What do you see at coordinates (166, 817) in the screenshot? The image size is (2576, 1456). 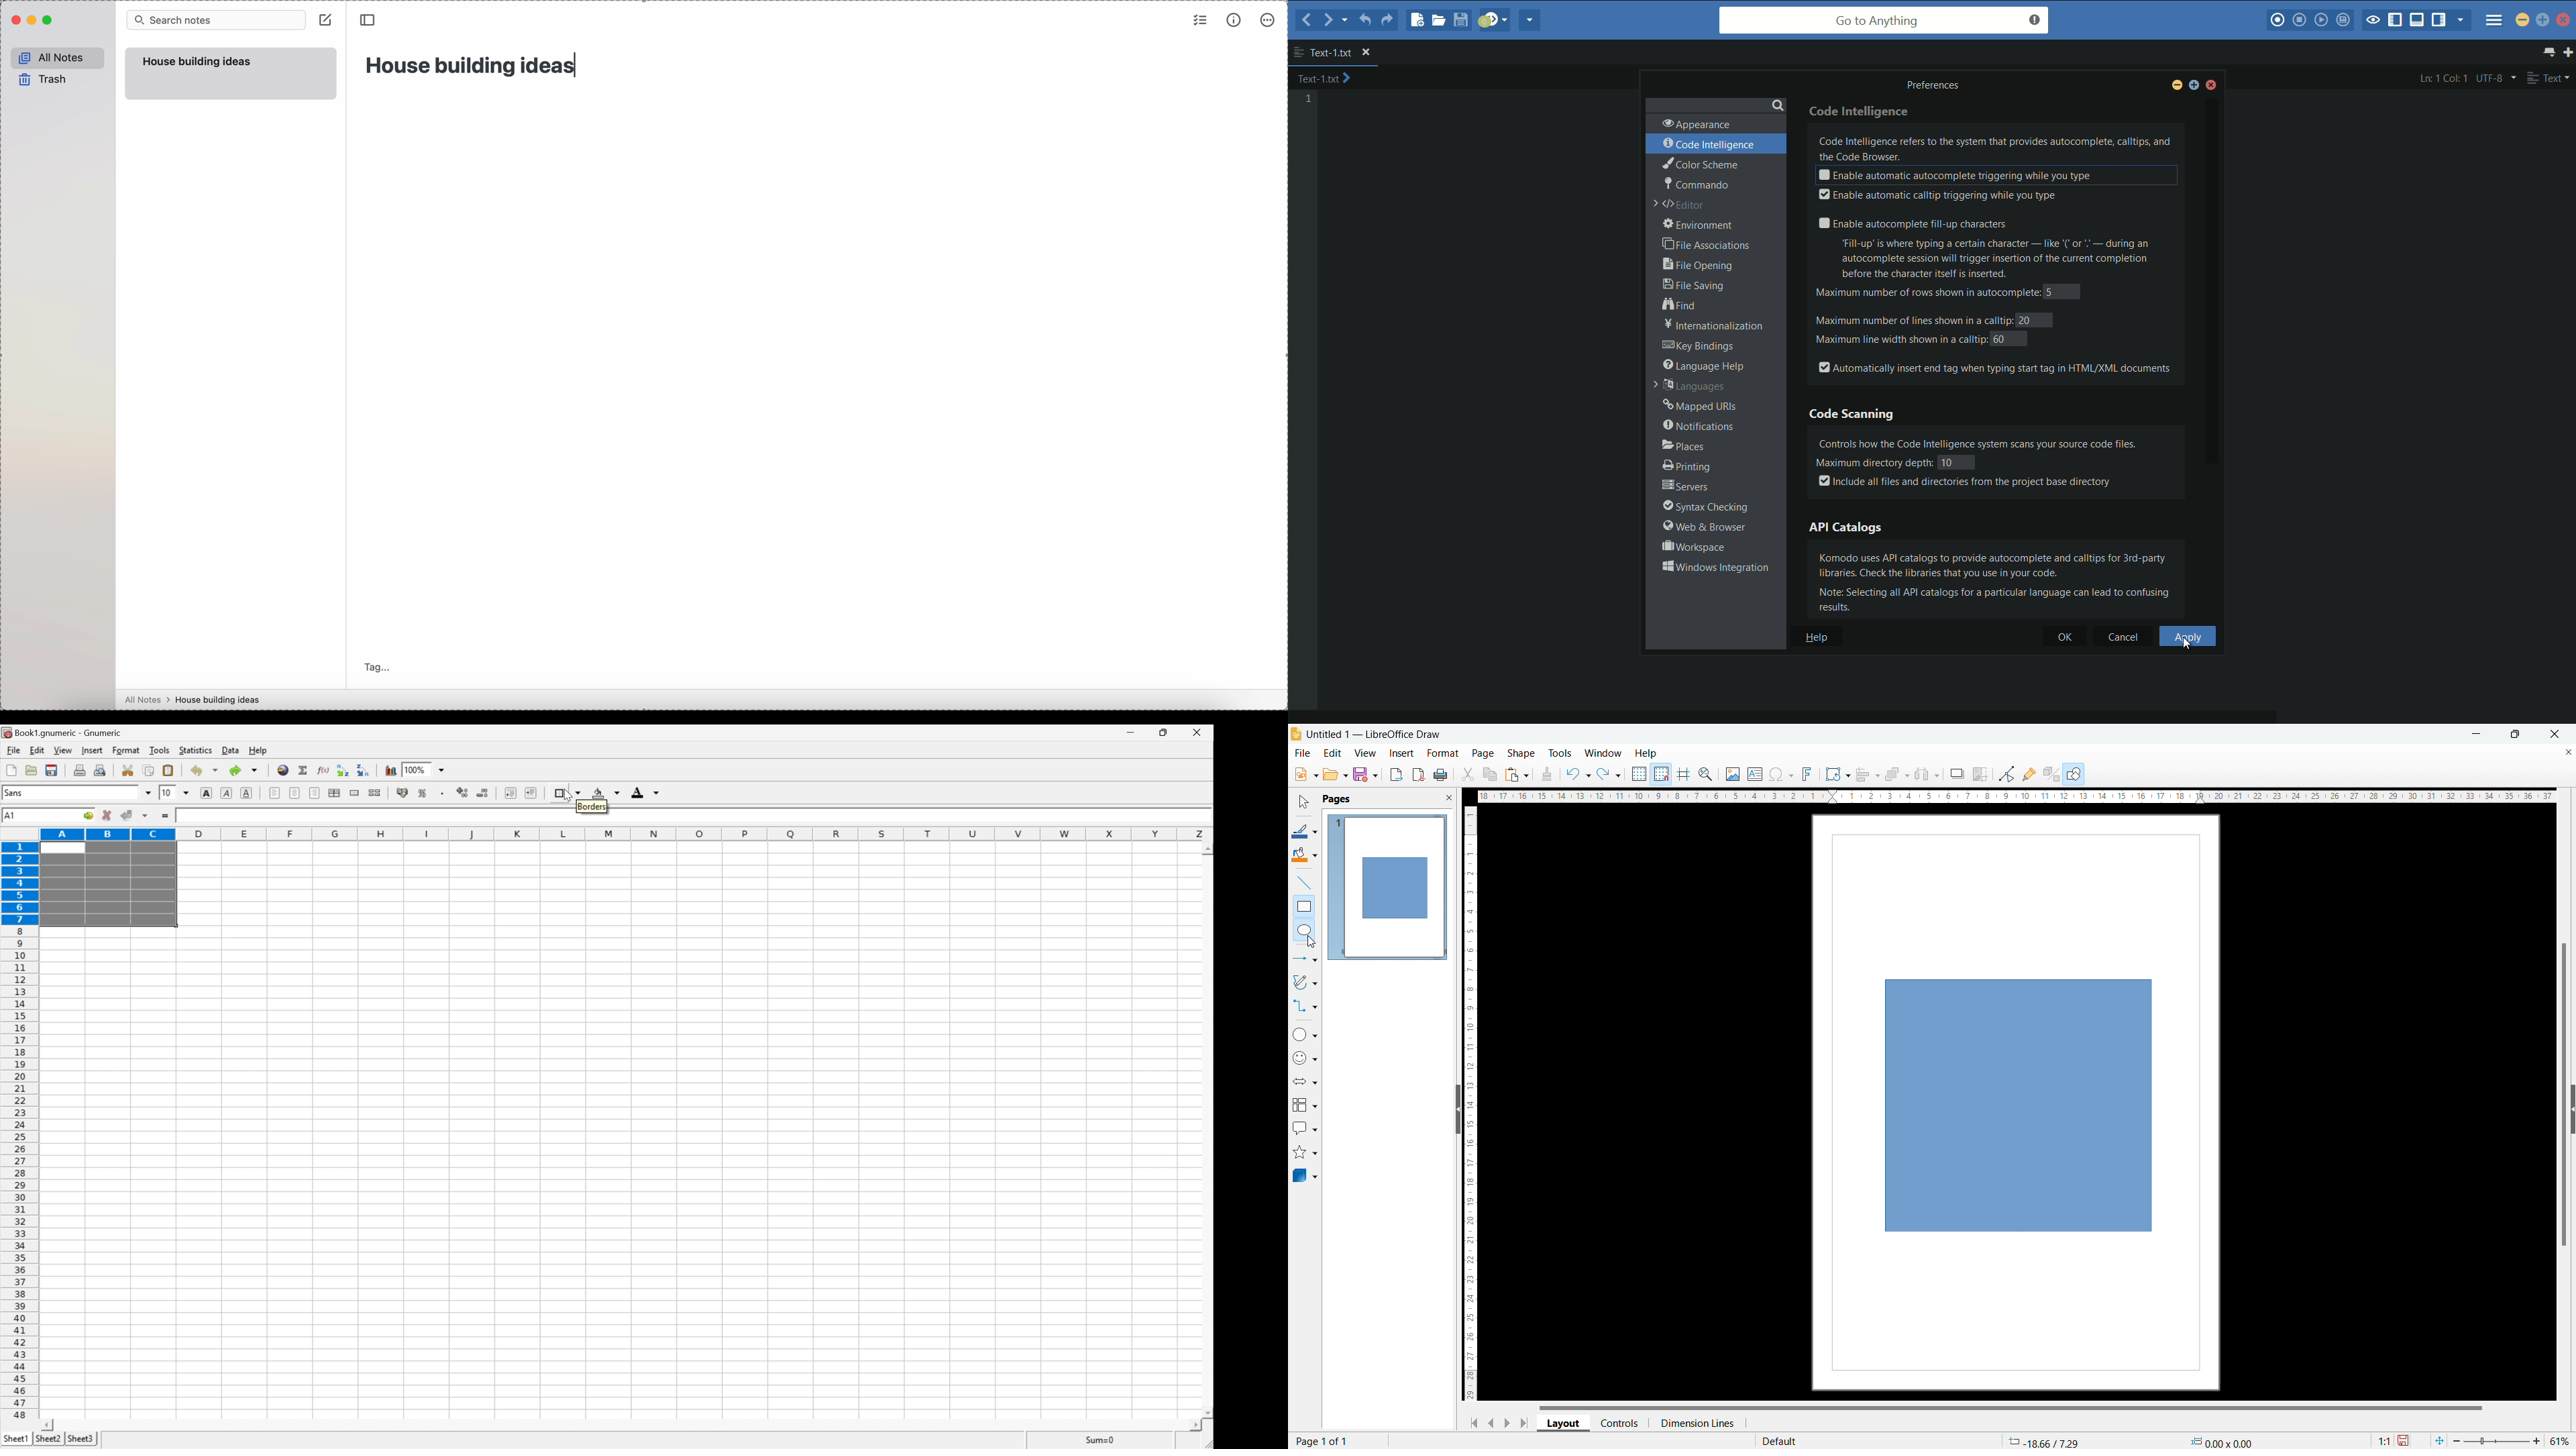 I see `enter formula` at bounding box center [166, 817].